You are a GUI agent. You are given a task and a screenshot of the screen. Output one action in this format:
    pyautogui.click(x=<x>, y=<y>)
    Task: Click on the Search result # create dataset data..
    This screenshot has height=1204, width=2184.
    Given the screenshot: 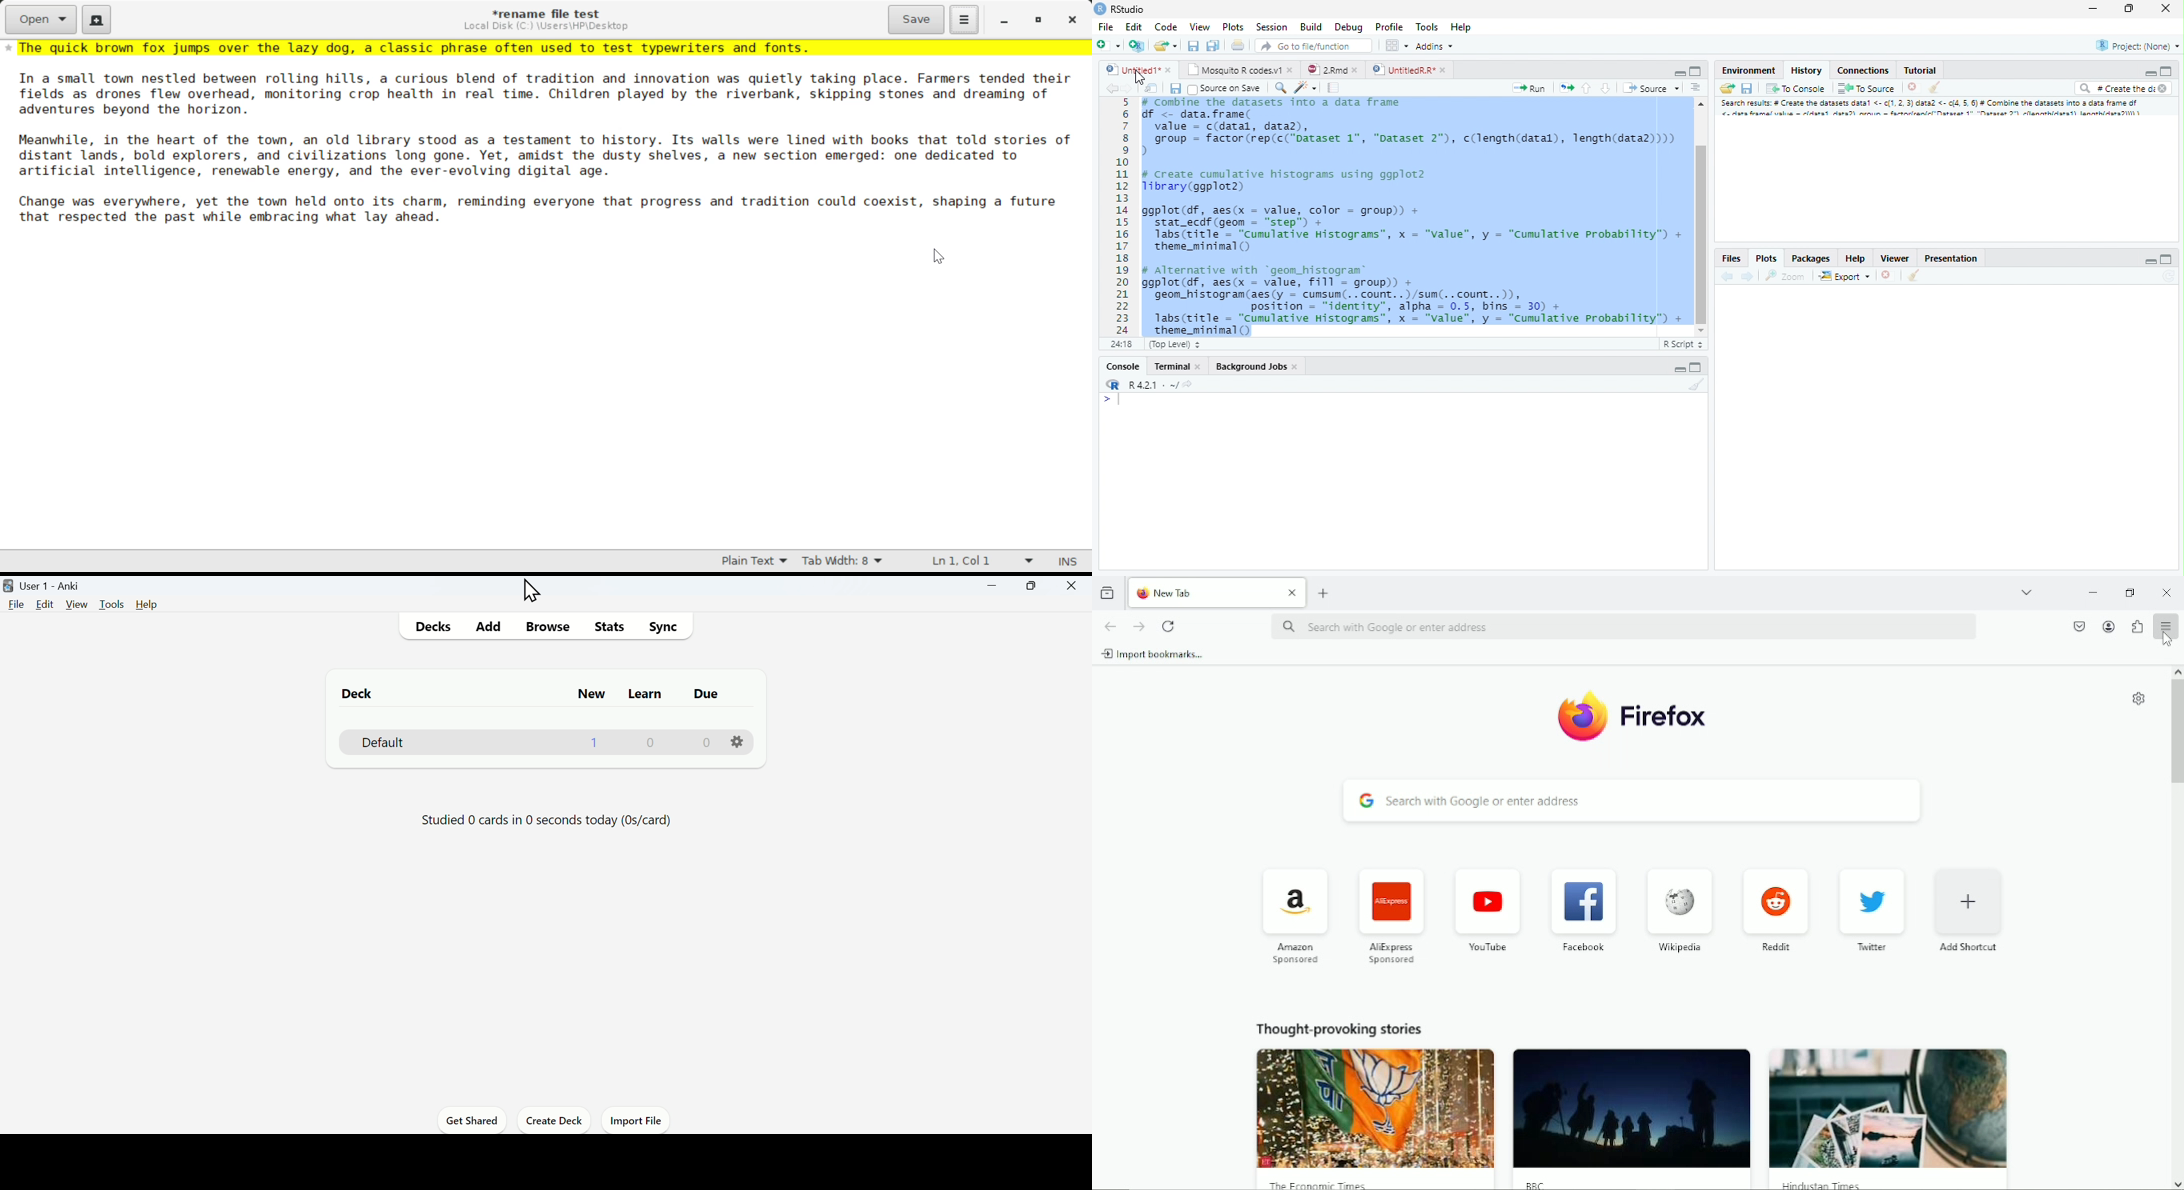 What is the action you would take?
    pyautogui.click(x=1934, y=110)
    